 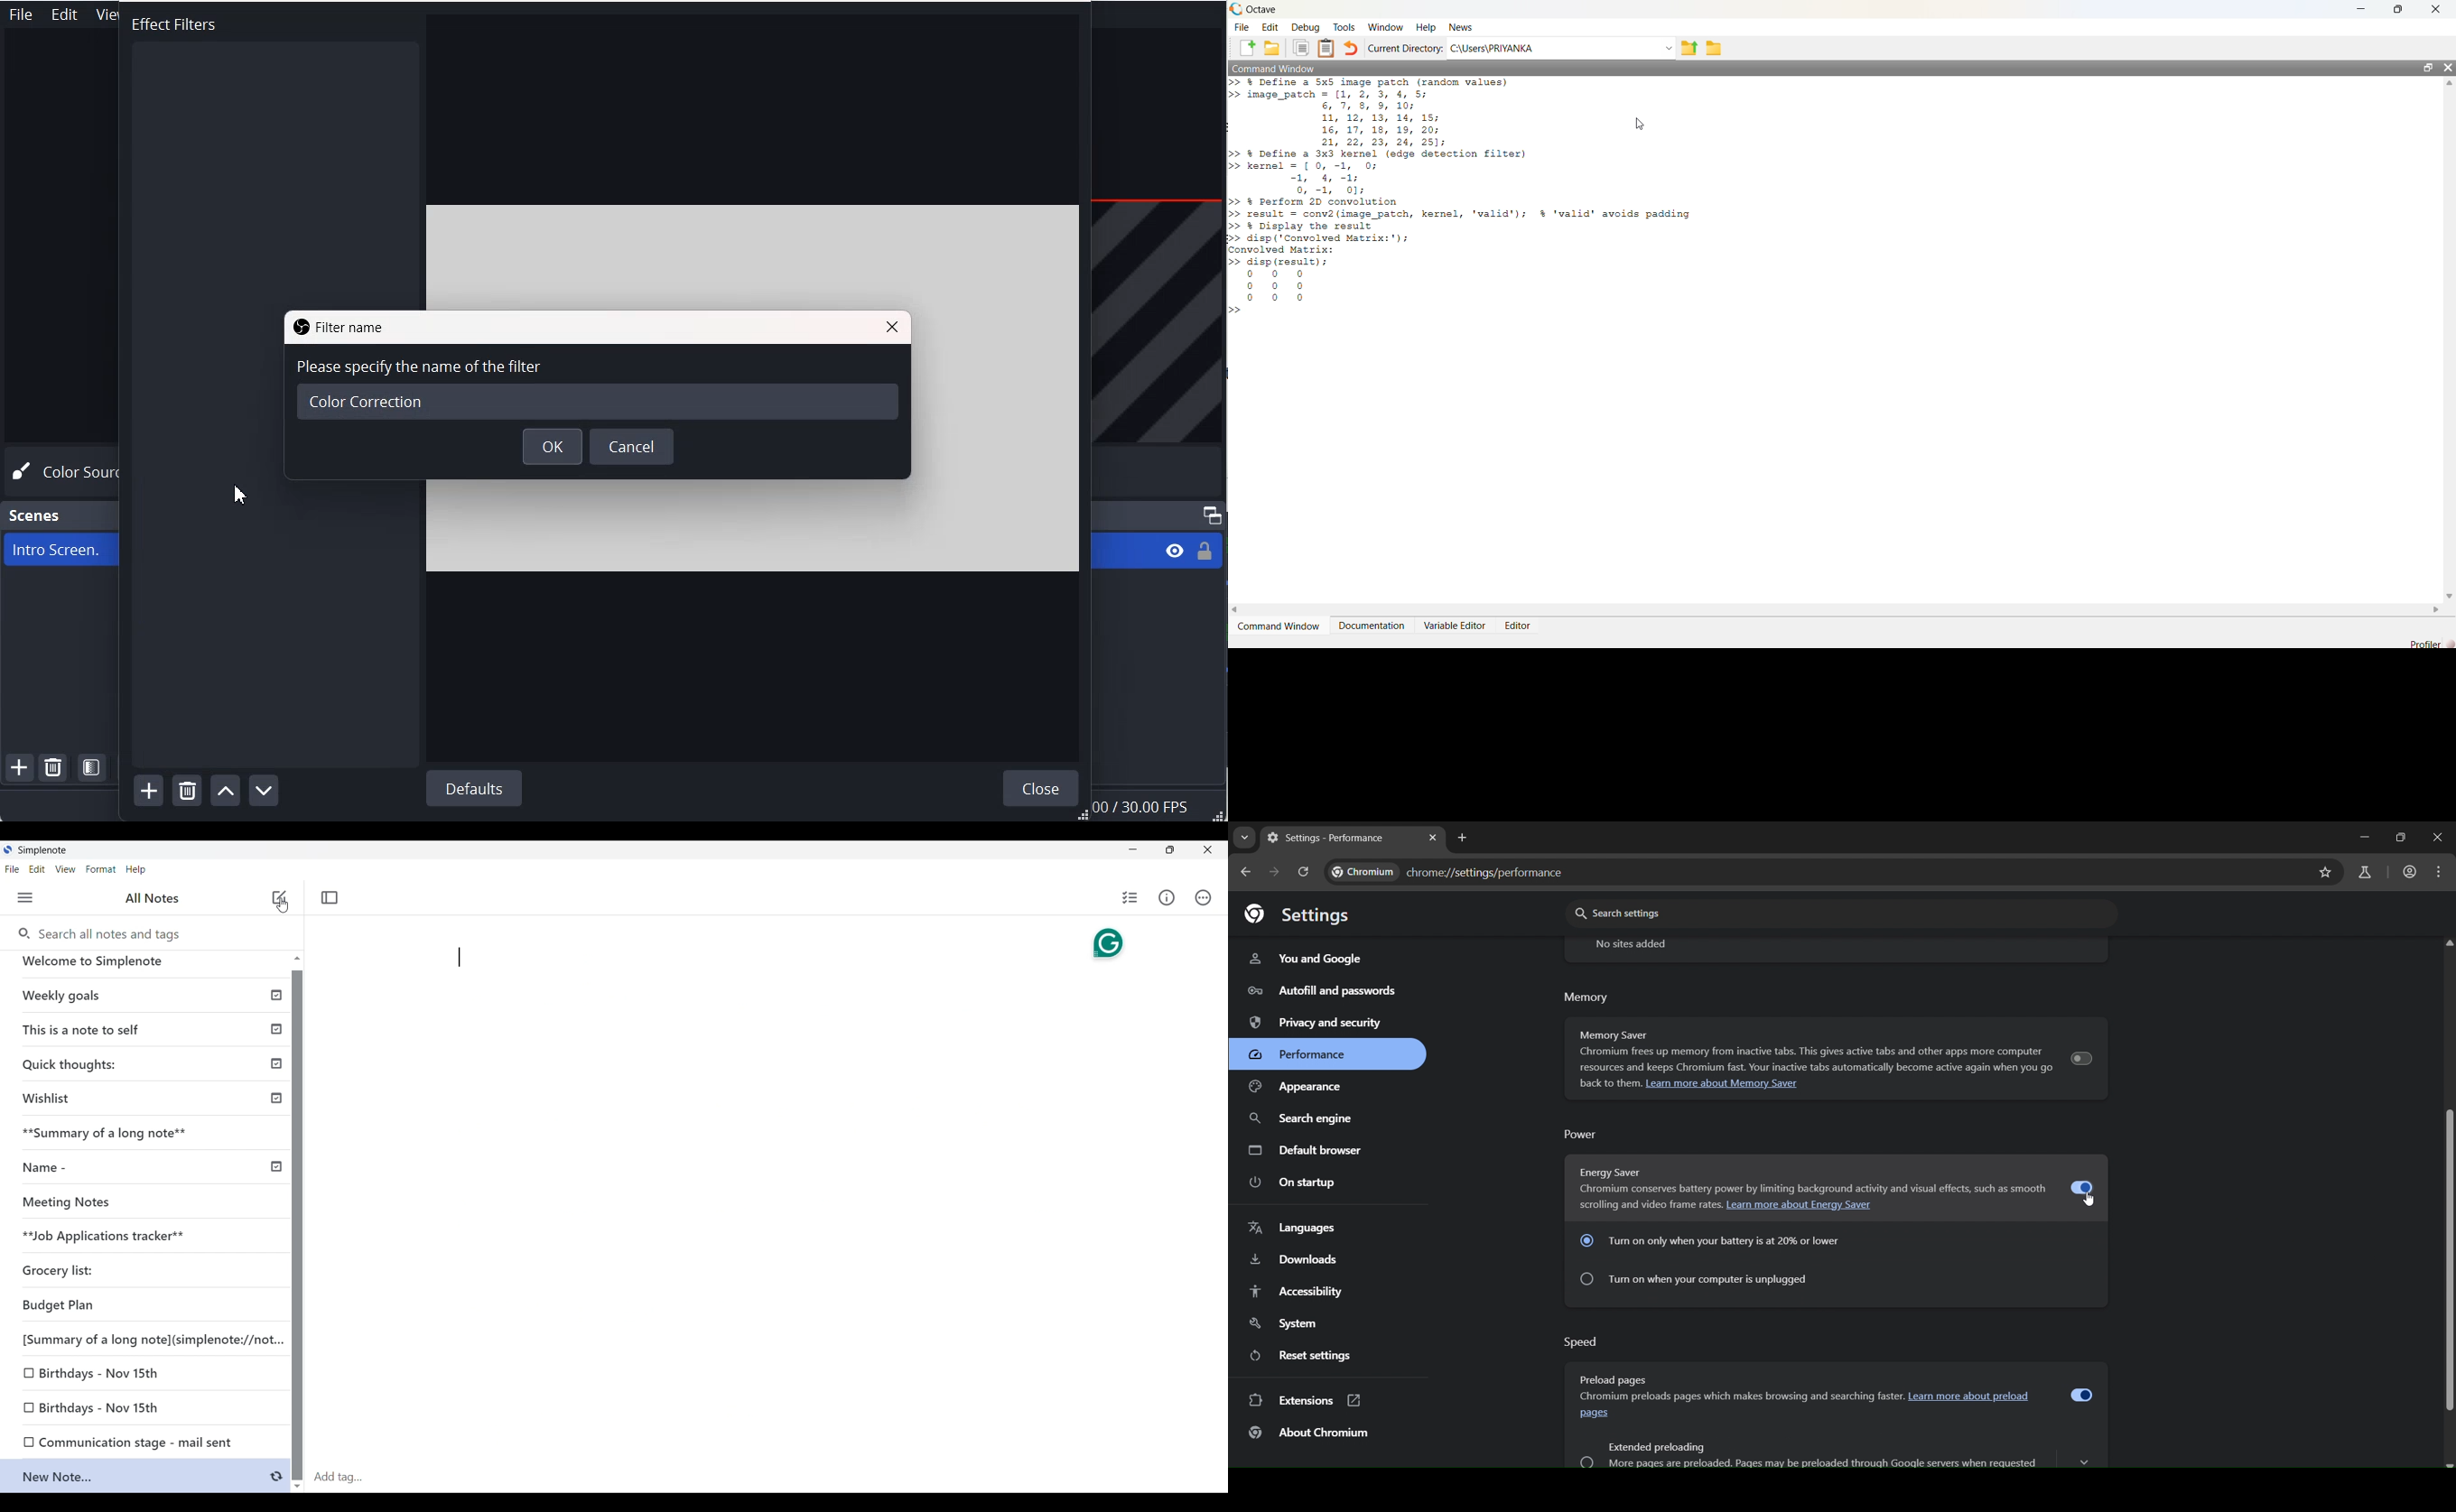 I want to click on turn on only your battery is at 20% or lower, so click(x=1716, y=1241).